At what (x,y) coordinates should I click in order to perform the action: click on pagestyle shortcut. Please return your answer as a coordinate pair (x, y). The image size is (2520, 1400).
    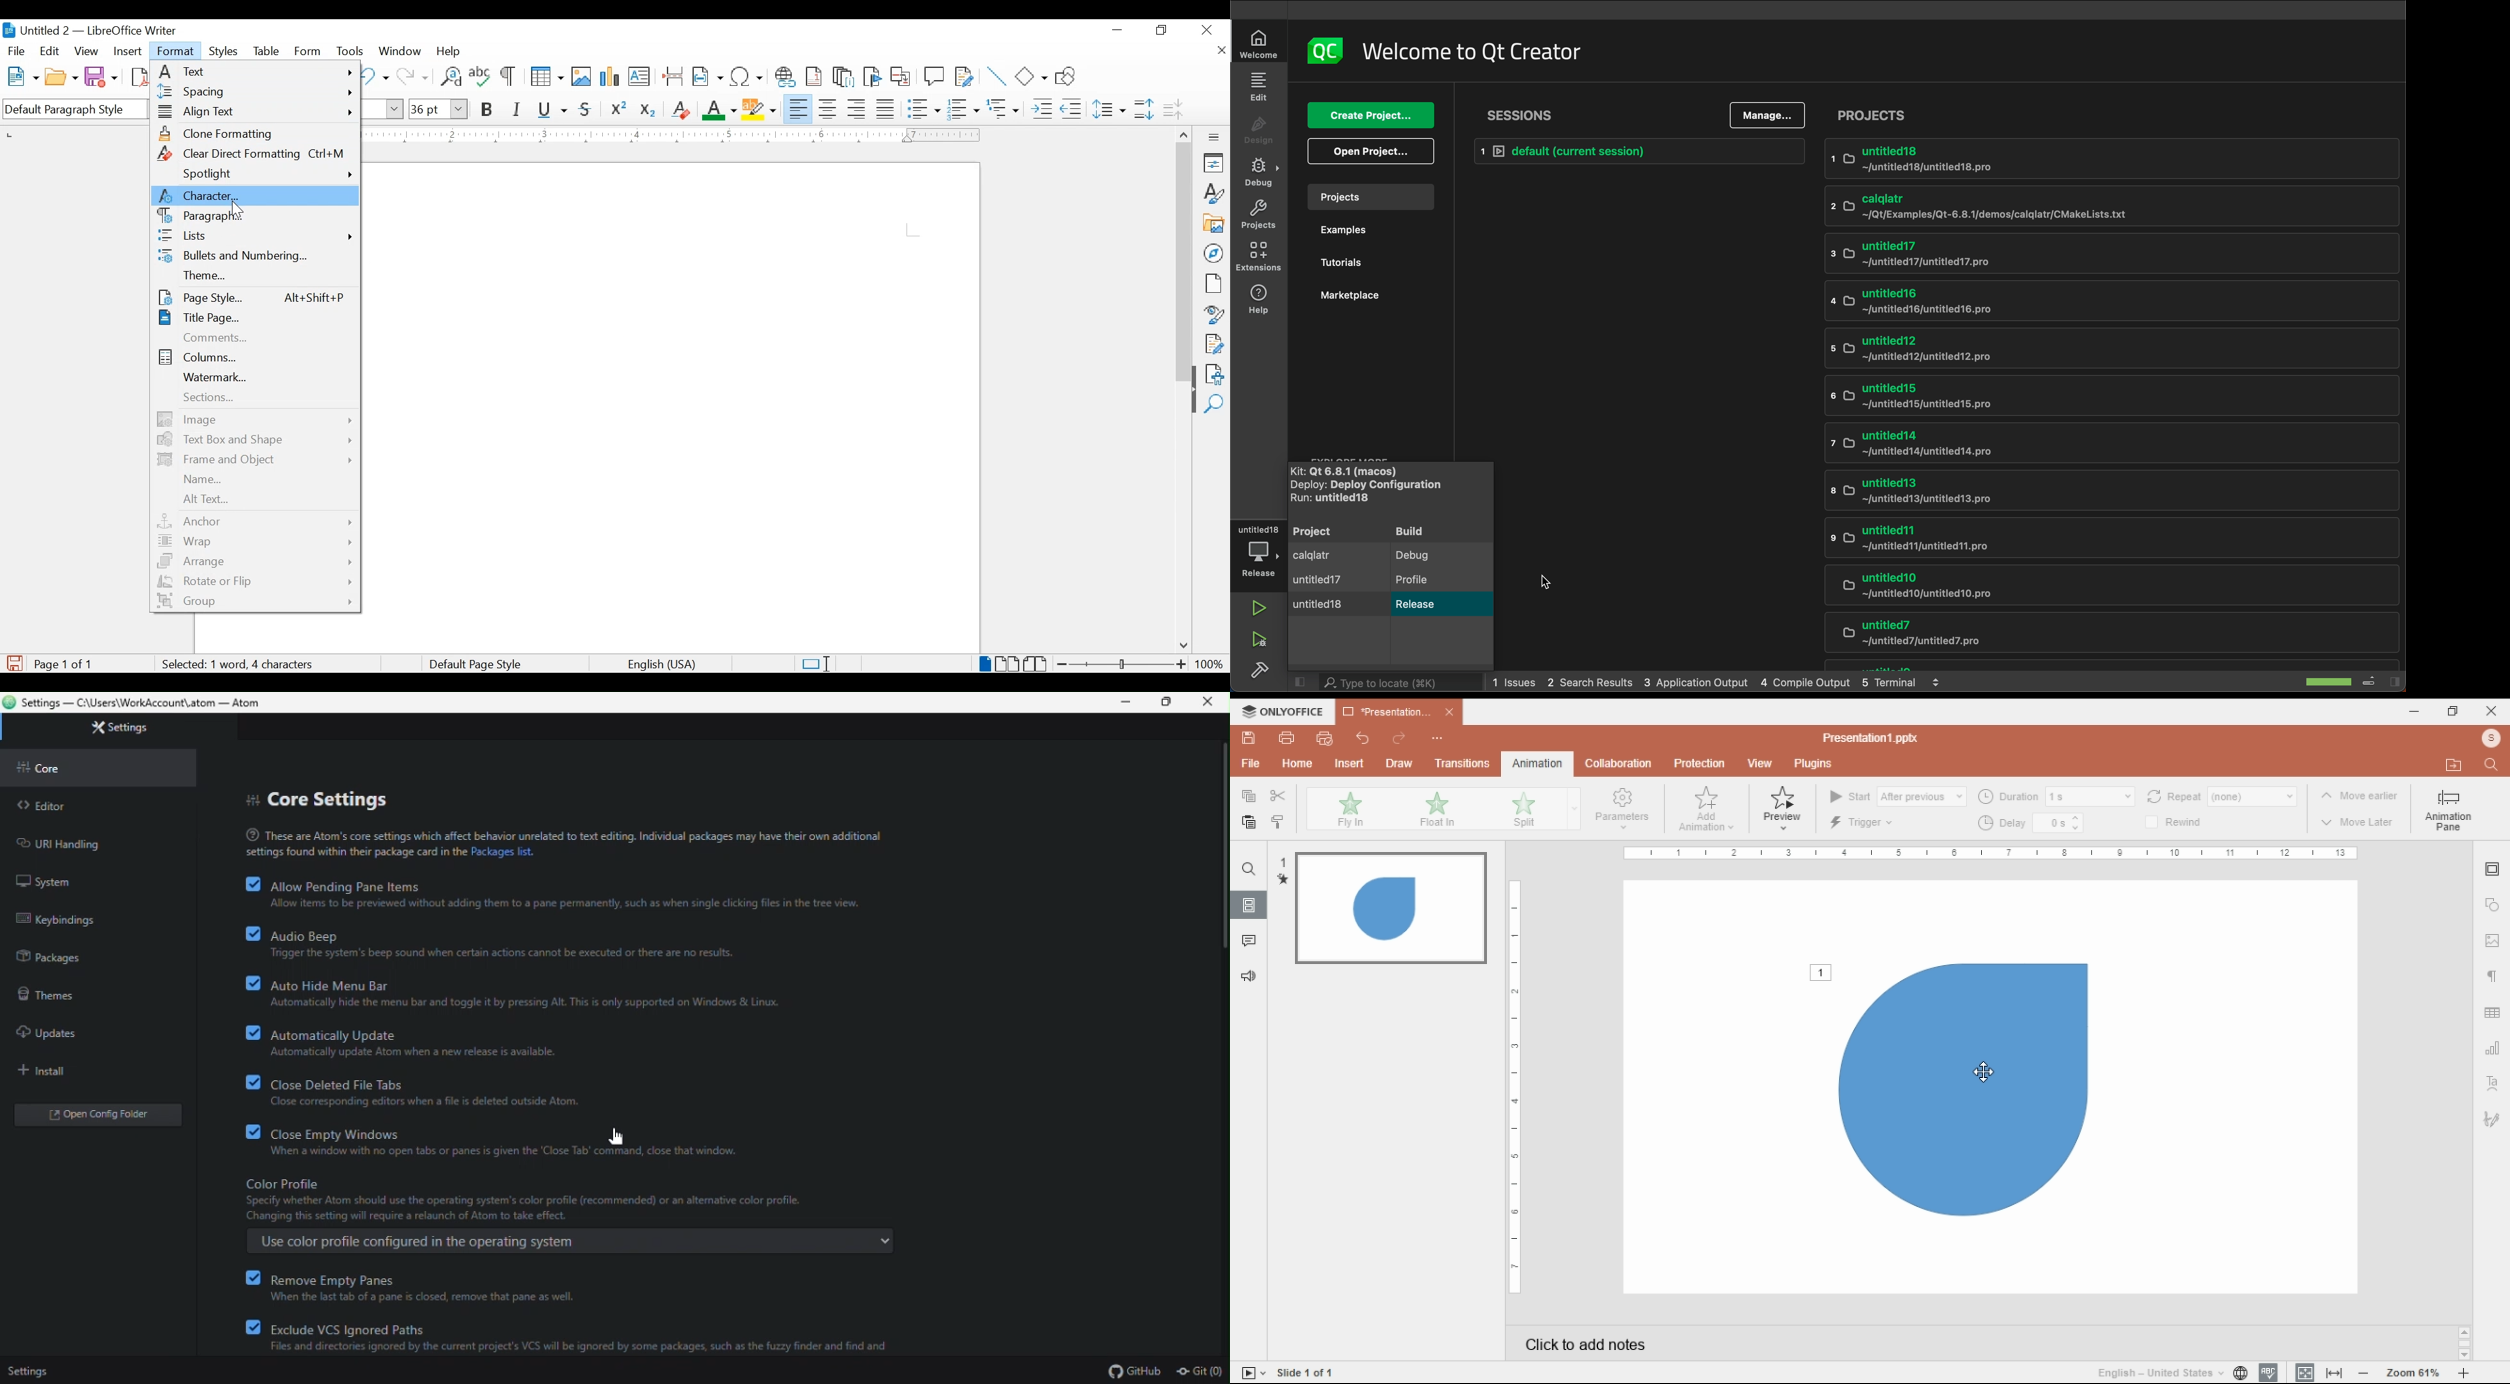
    Looking at the image, I should click on (316, 297).